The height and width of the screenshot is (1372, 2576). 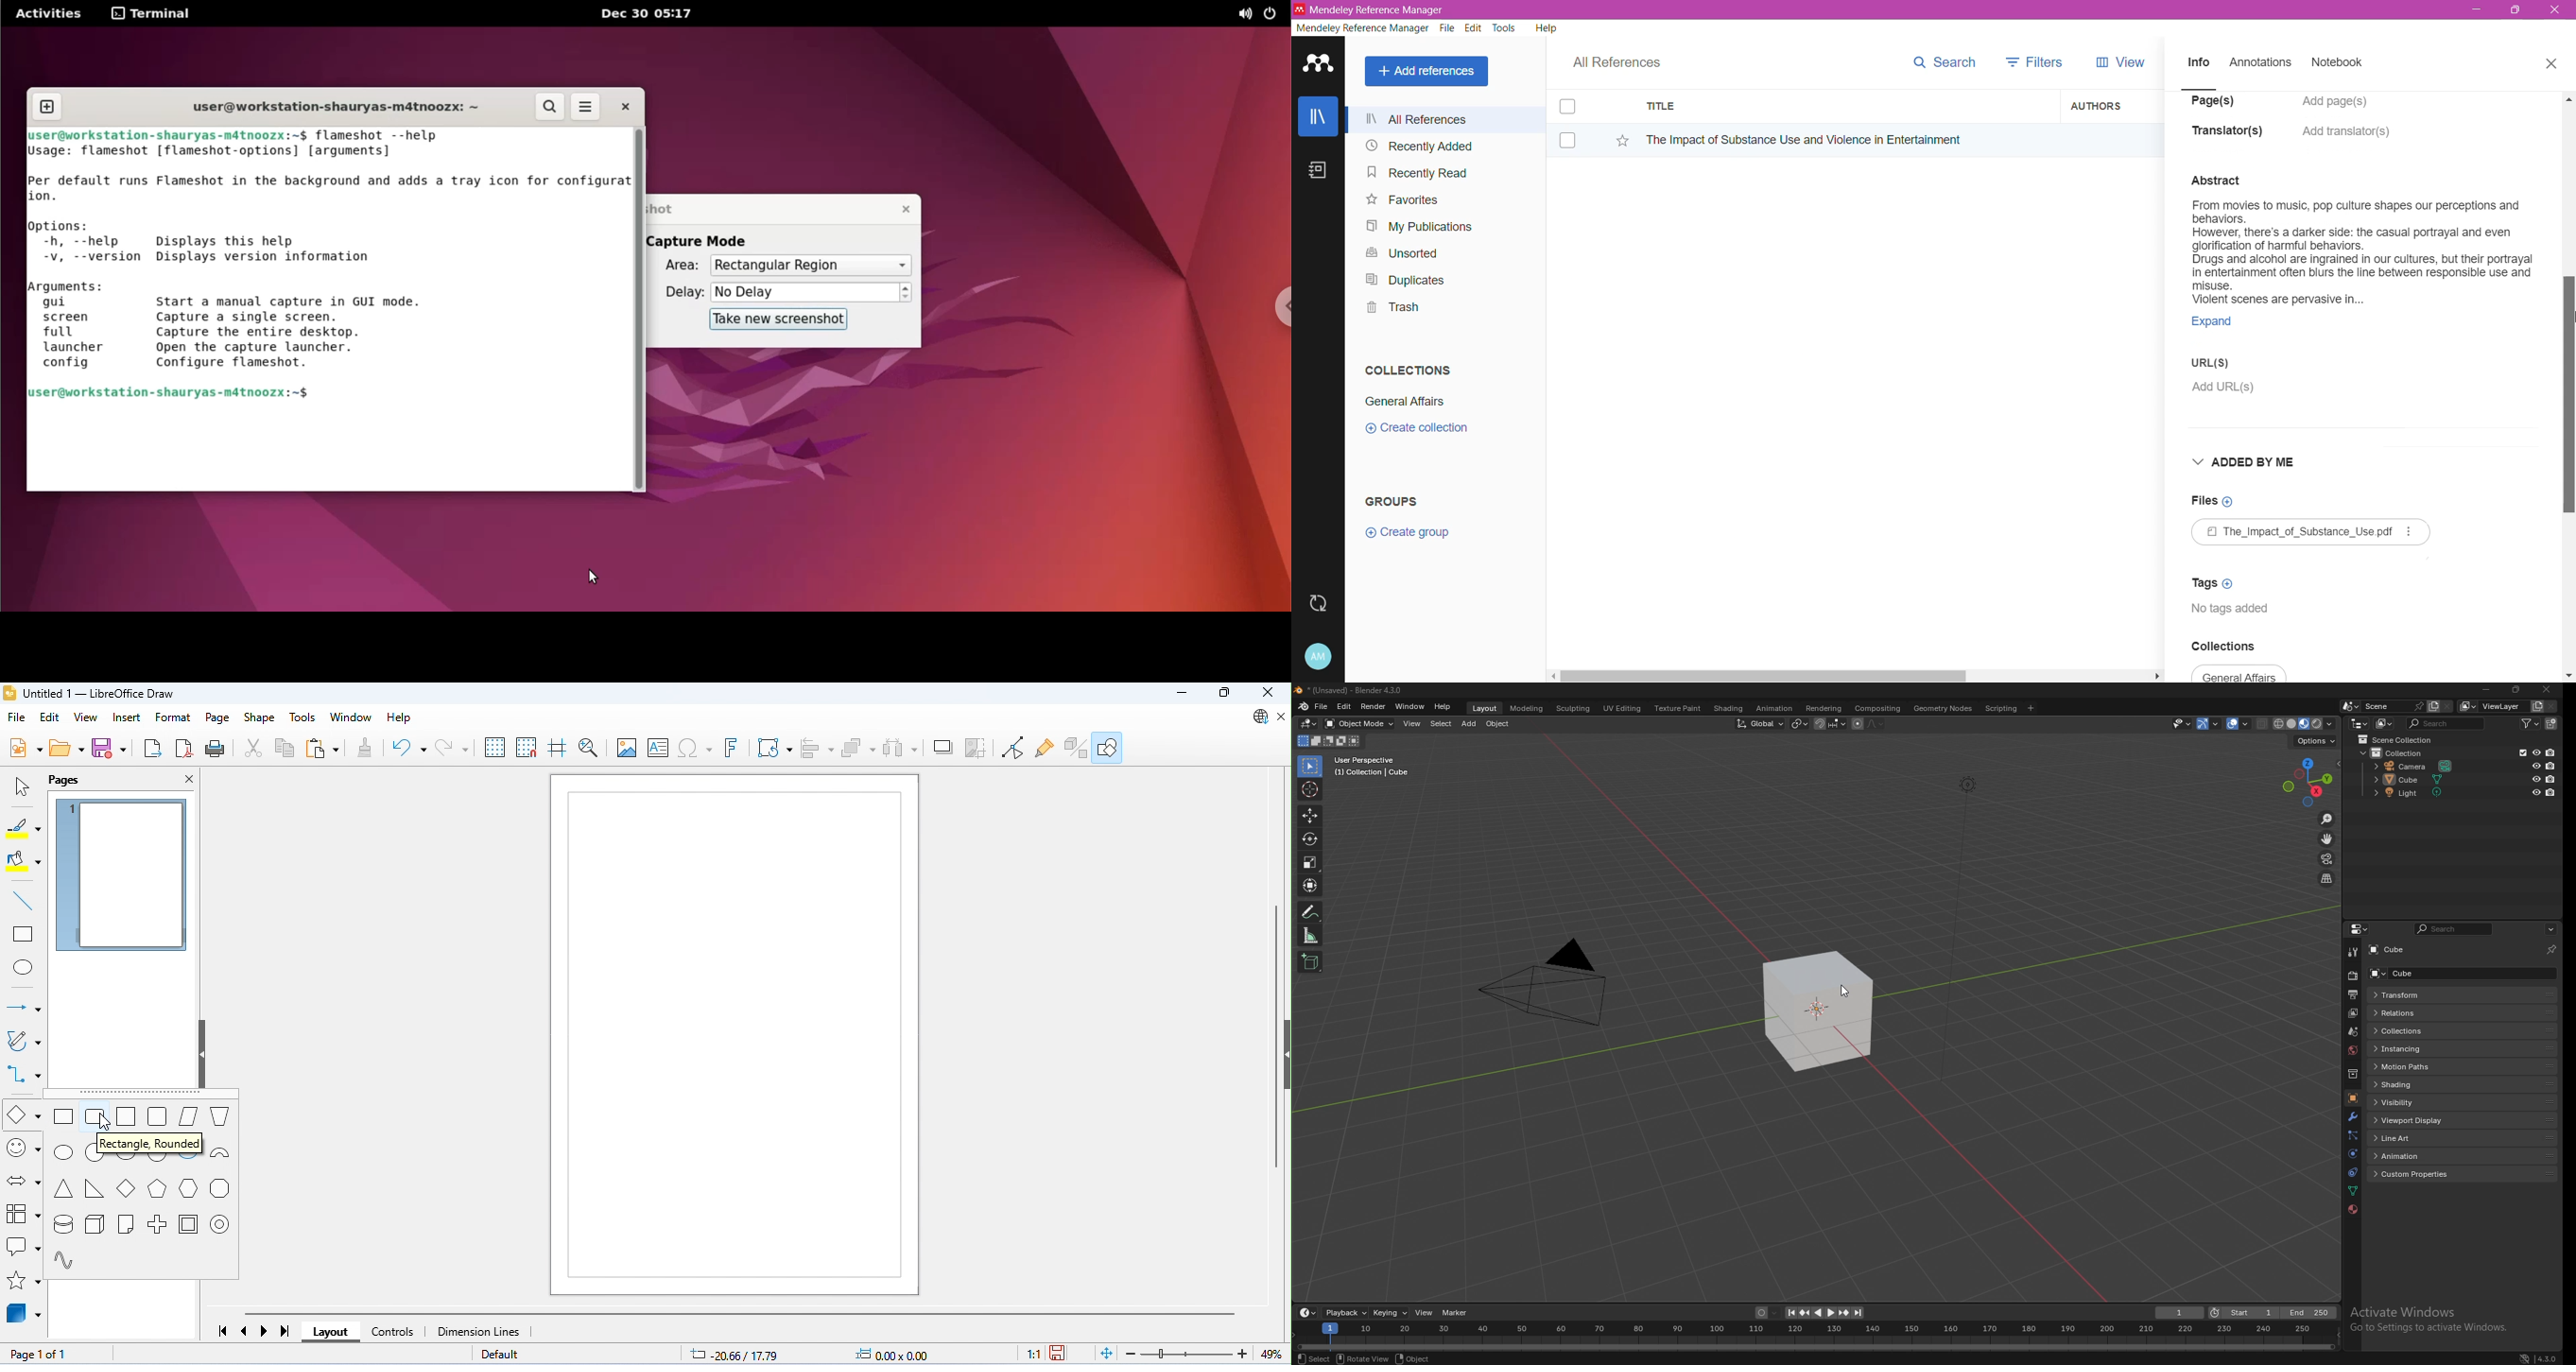 What do you see at coordinates (2353, 1032) in the screenshot?
I see `scene` at bounding box center [2353, 1032].